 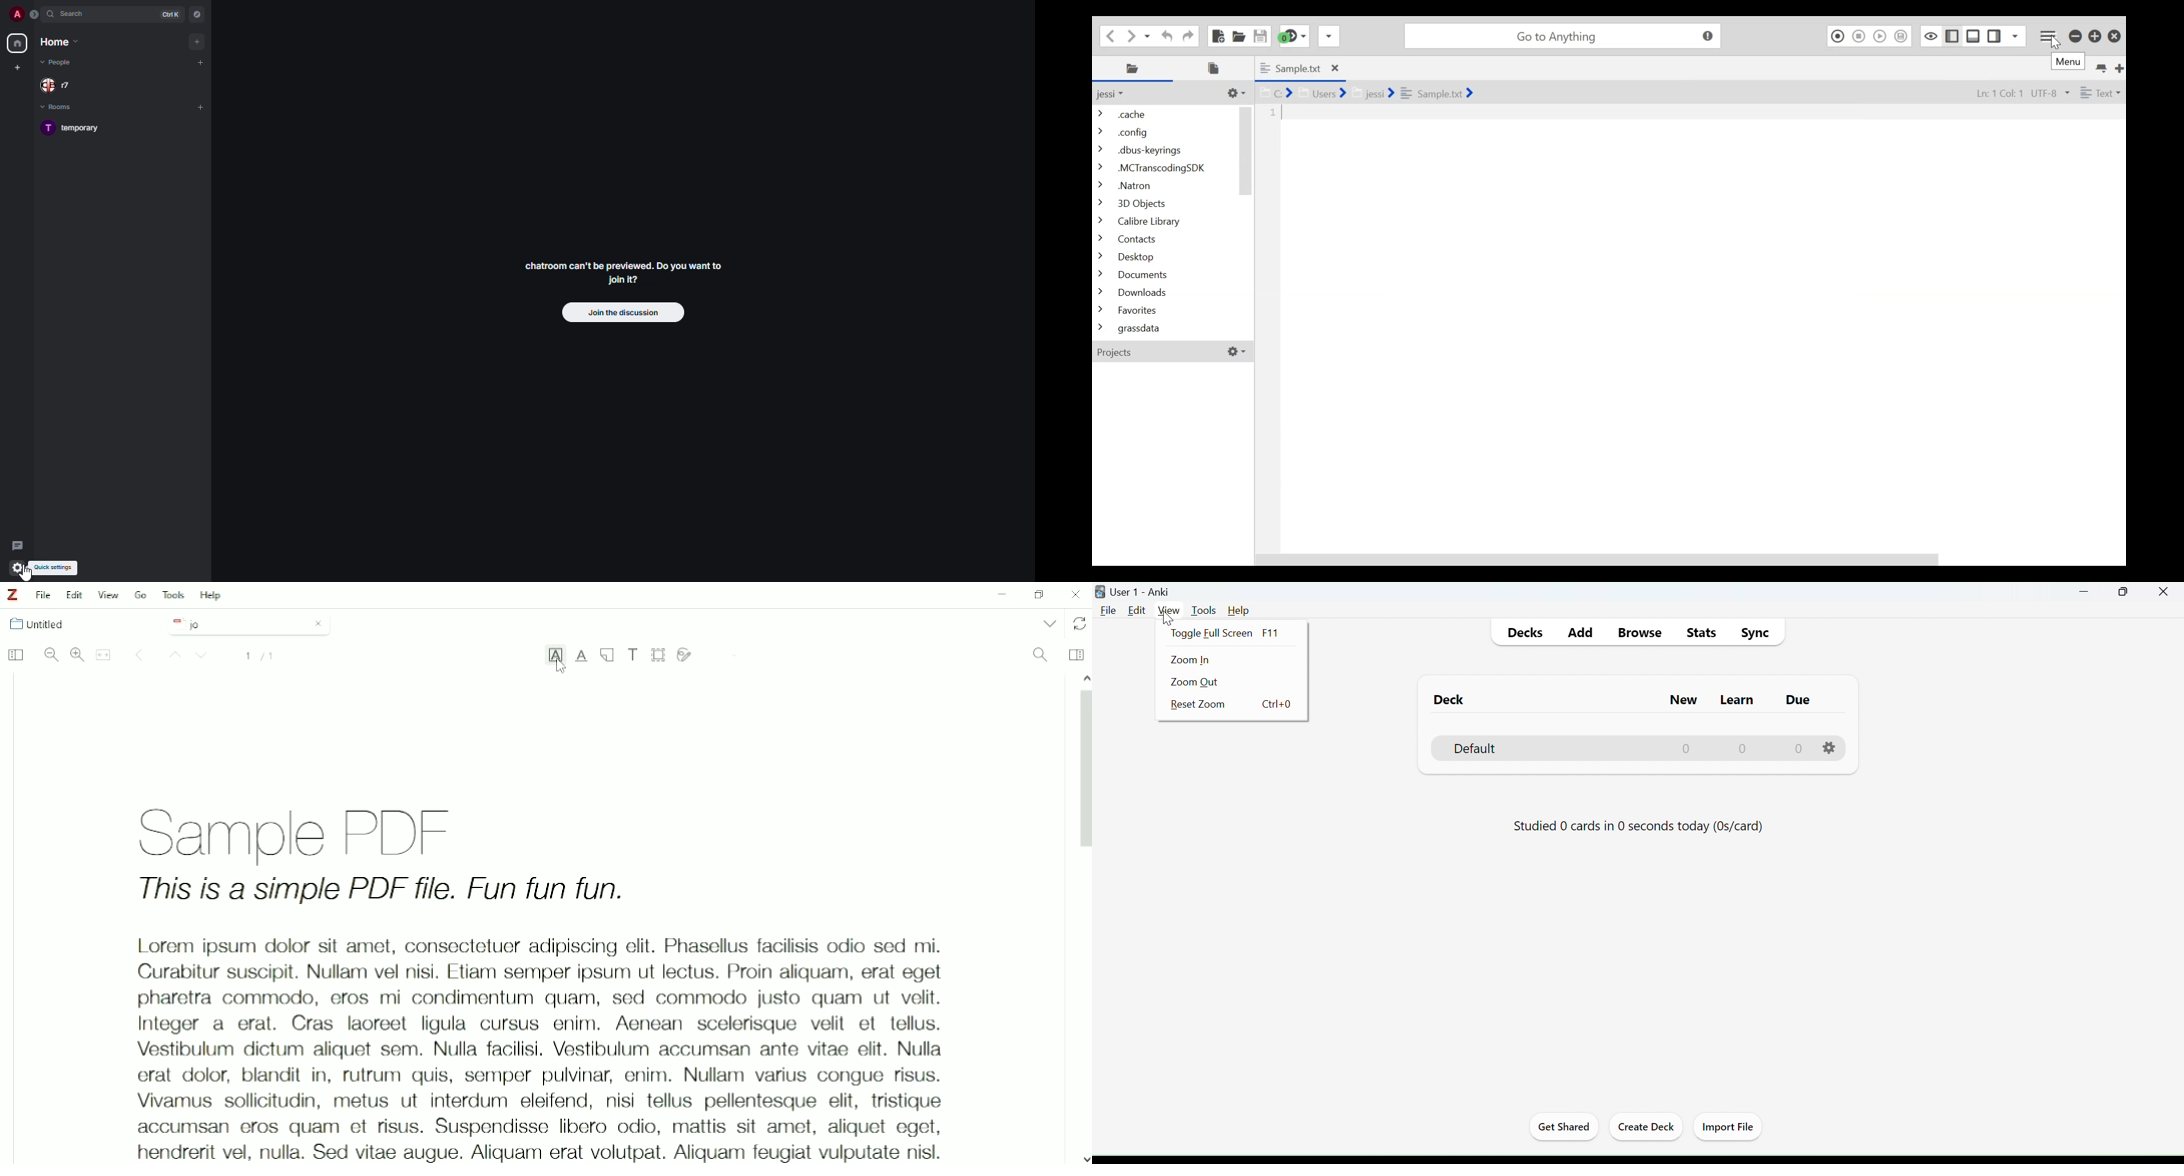 I want to click on Toggle Sidebar, so click(x=14, y=656).